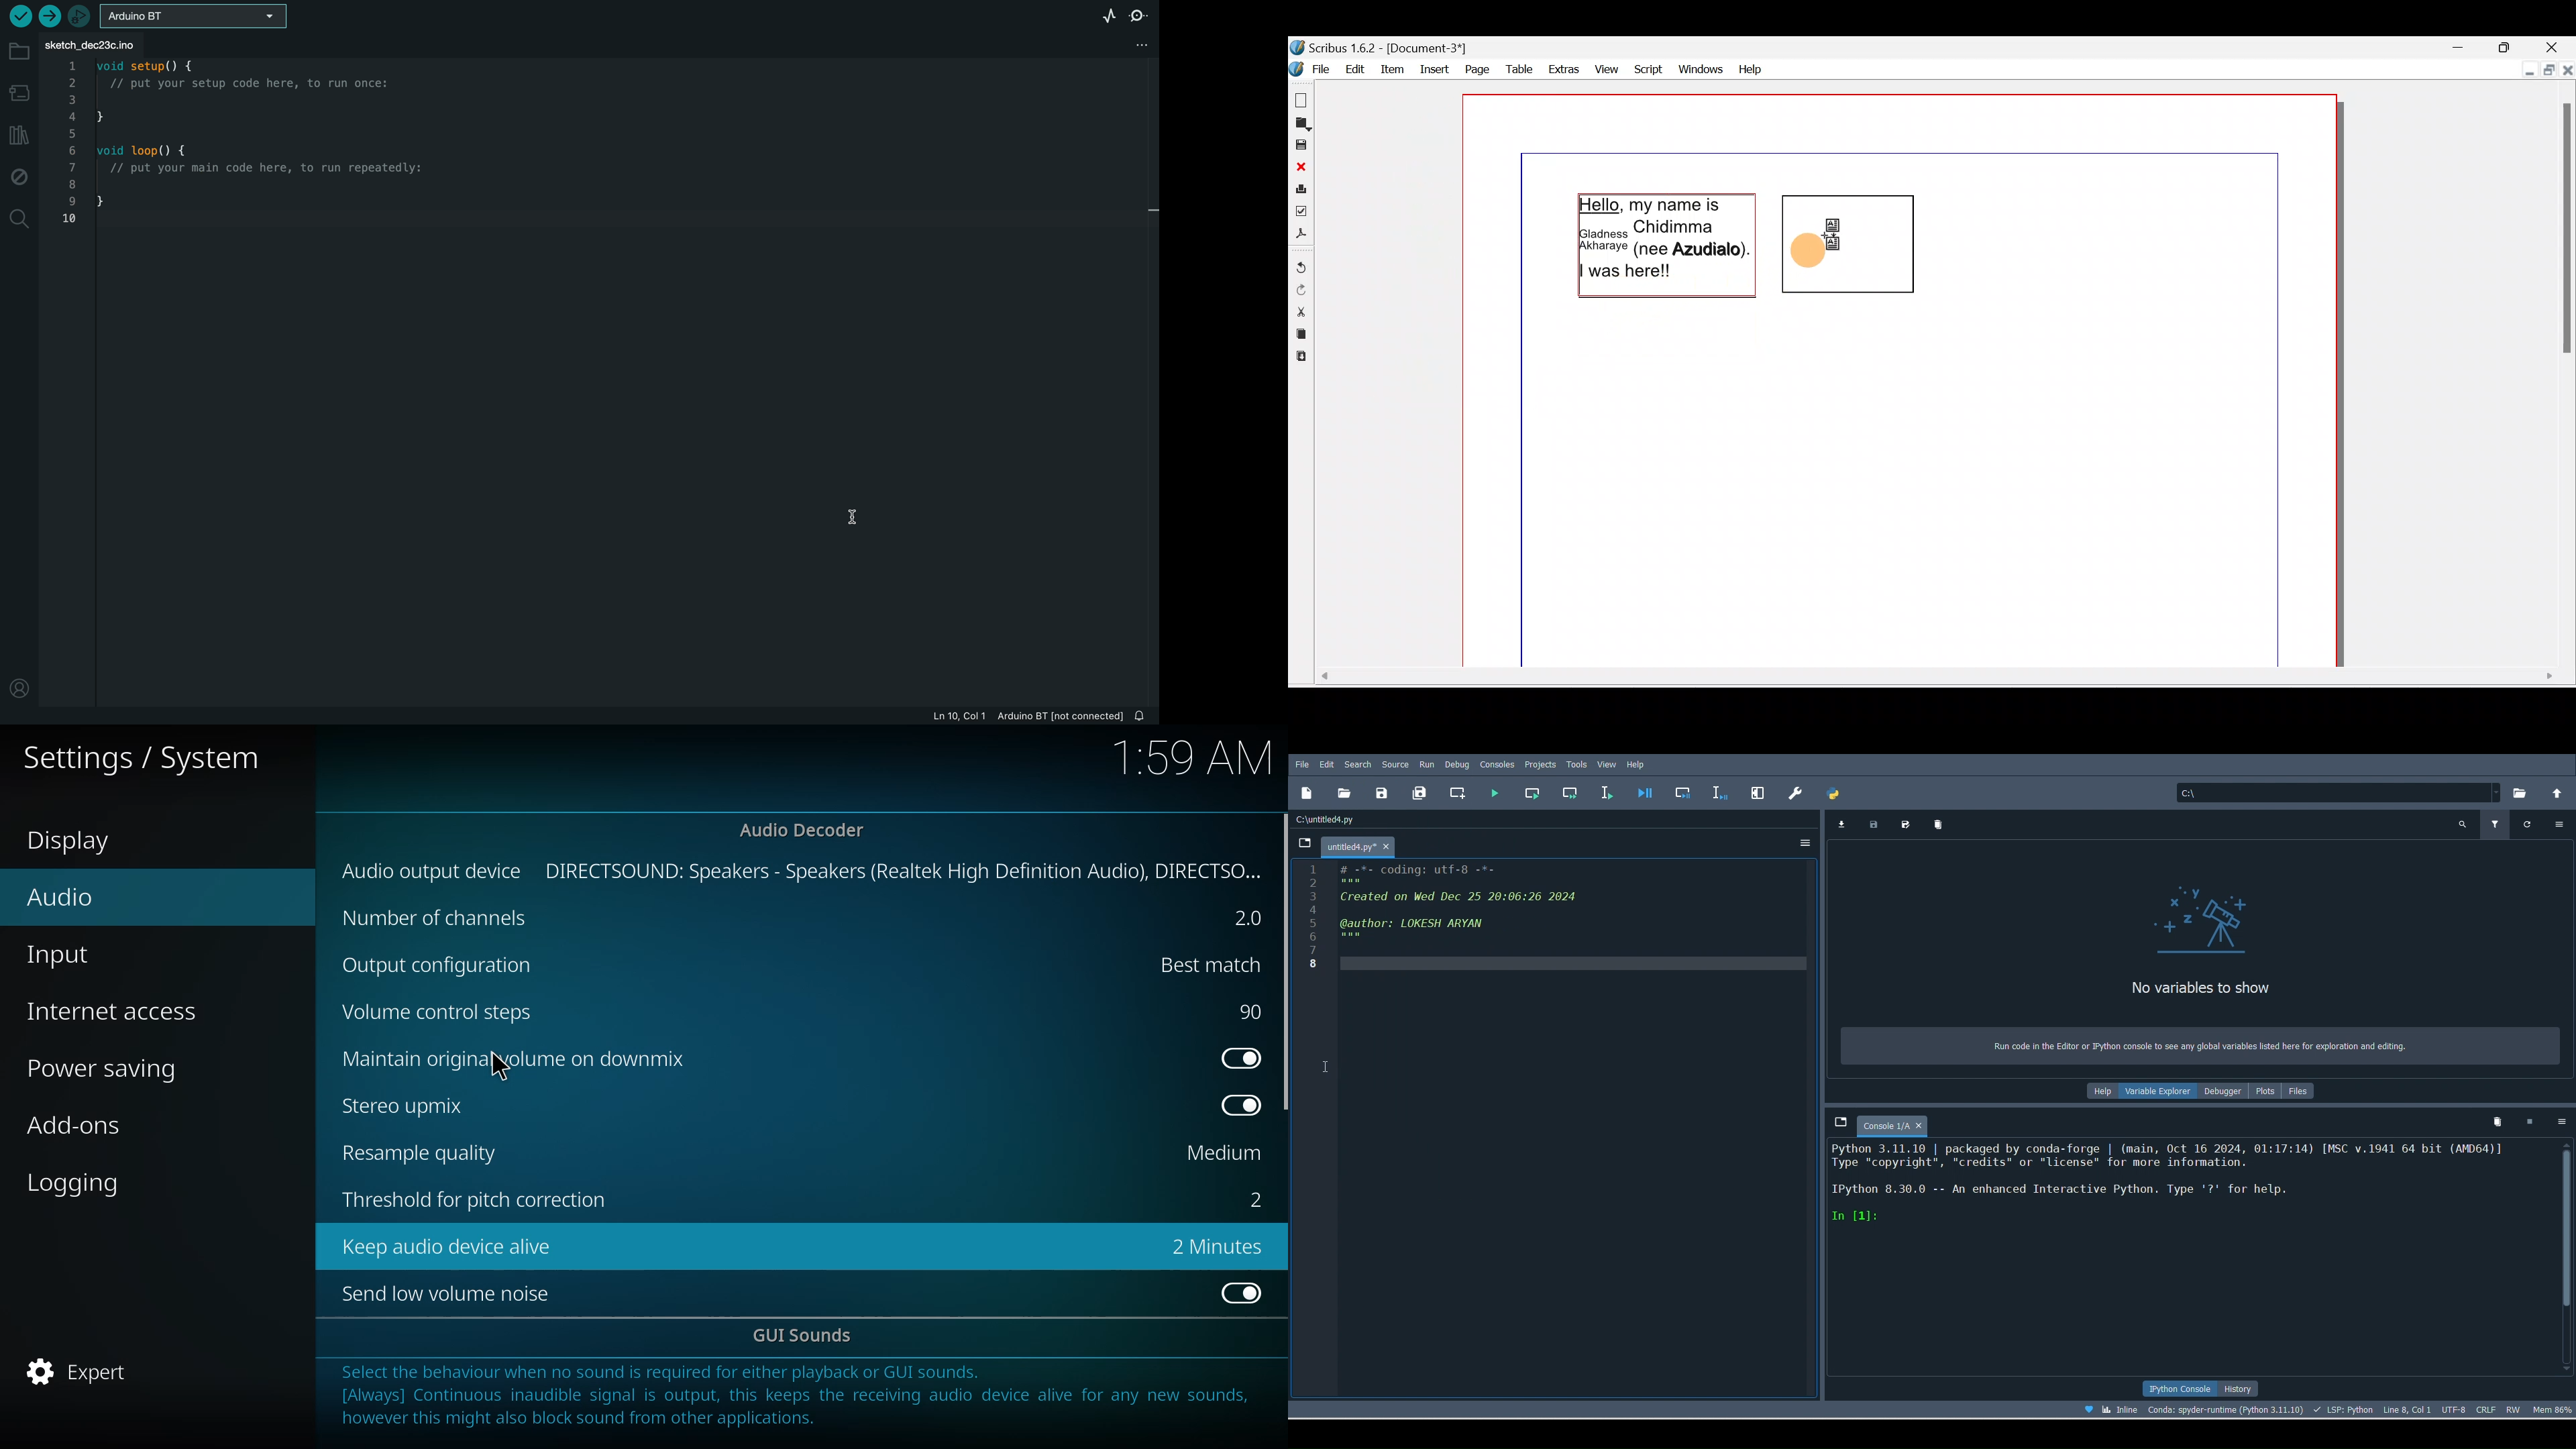 The height and width of the screenshot is (1456, 2576). I want to click on time, so click(1195, 757).